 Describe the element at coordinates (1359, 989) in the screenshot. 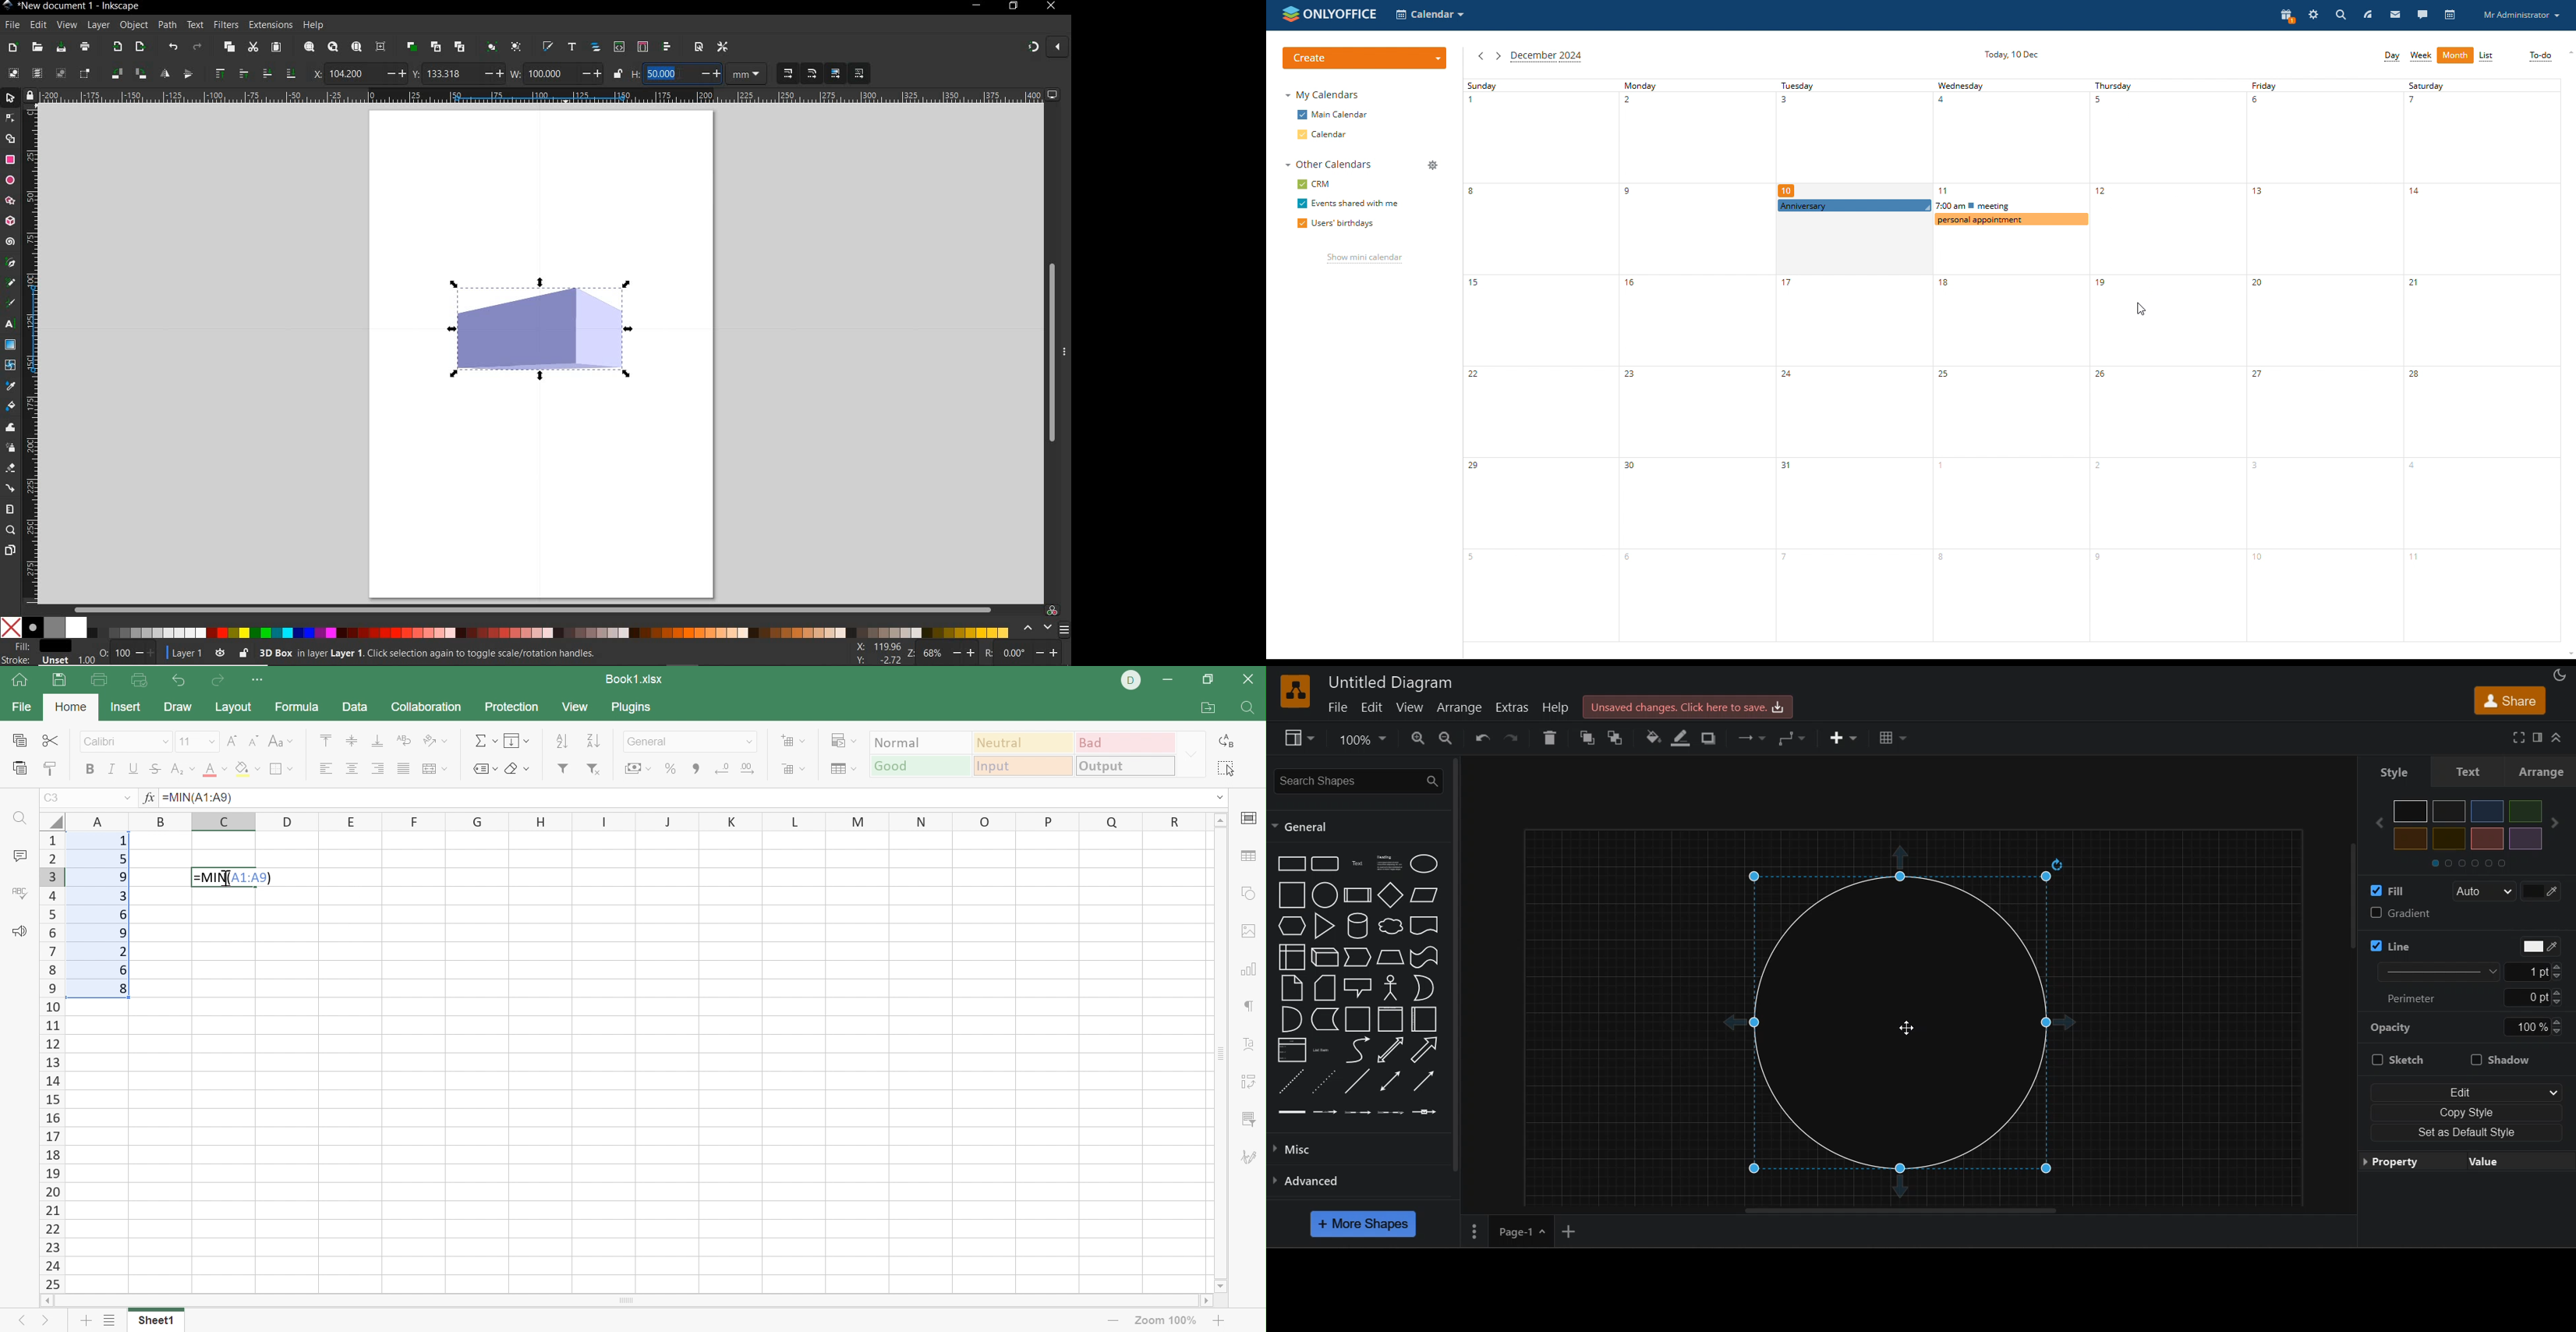

I see `callout` at that location.